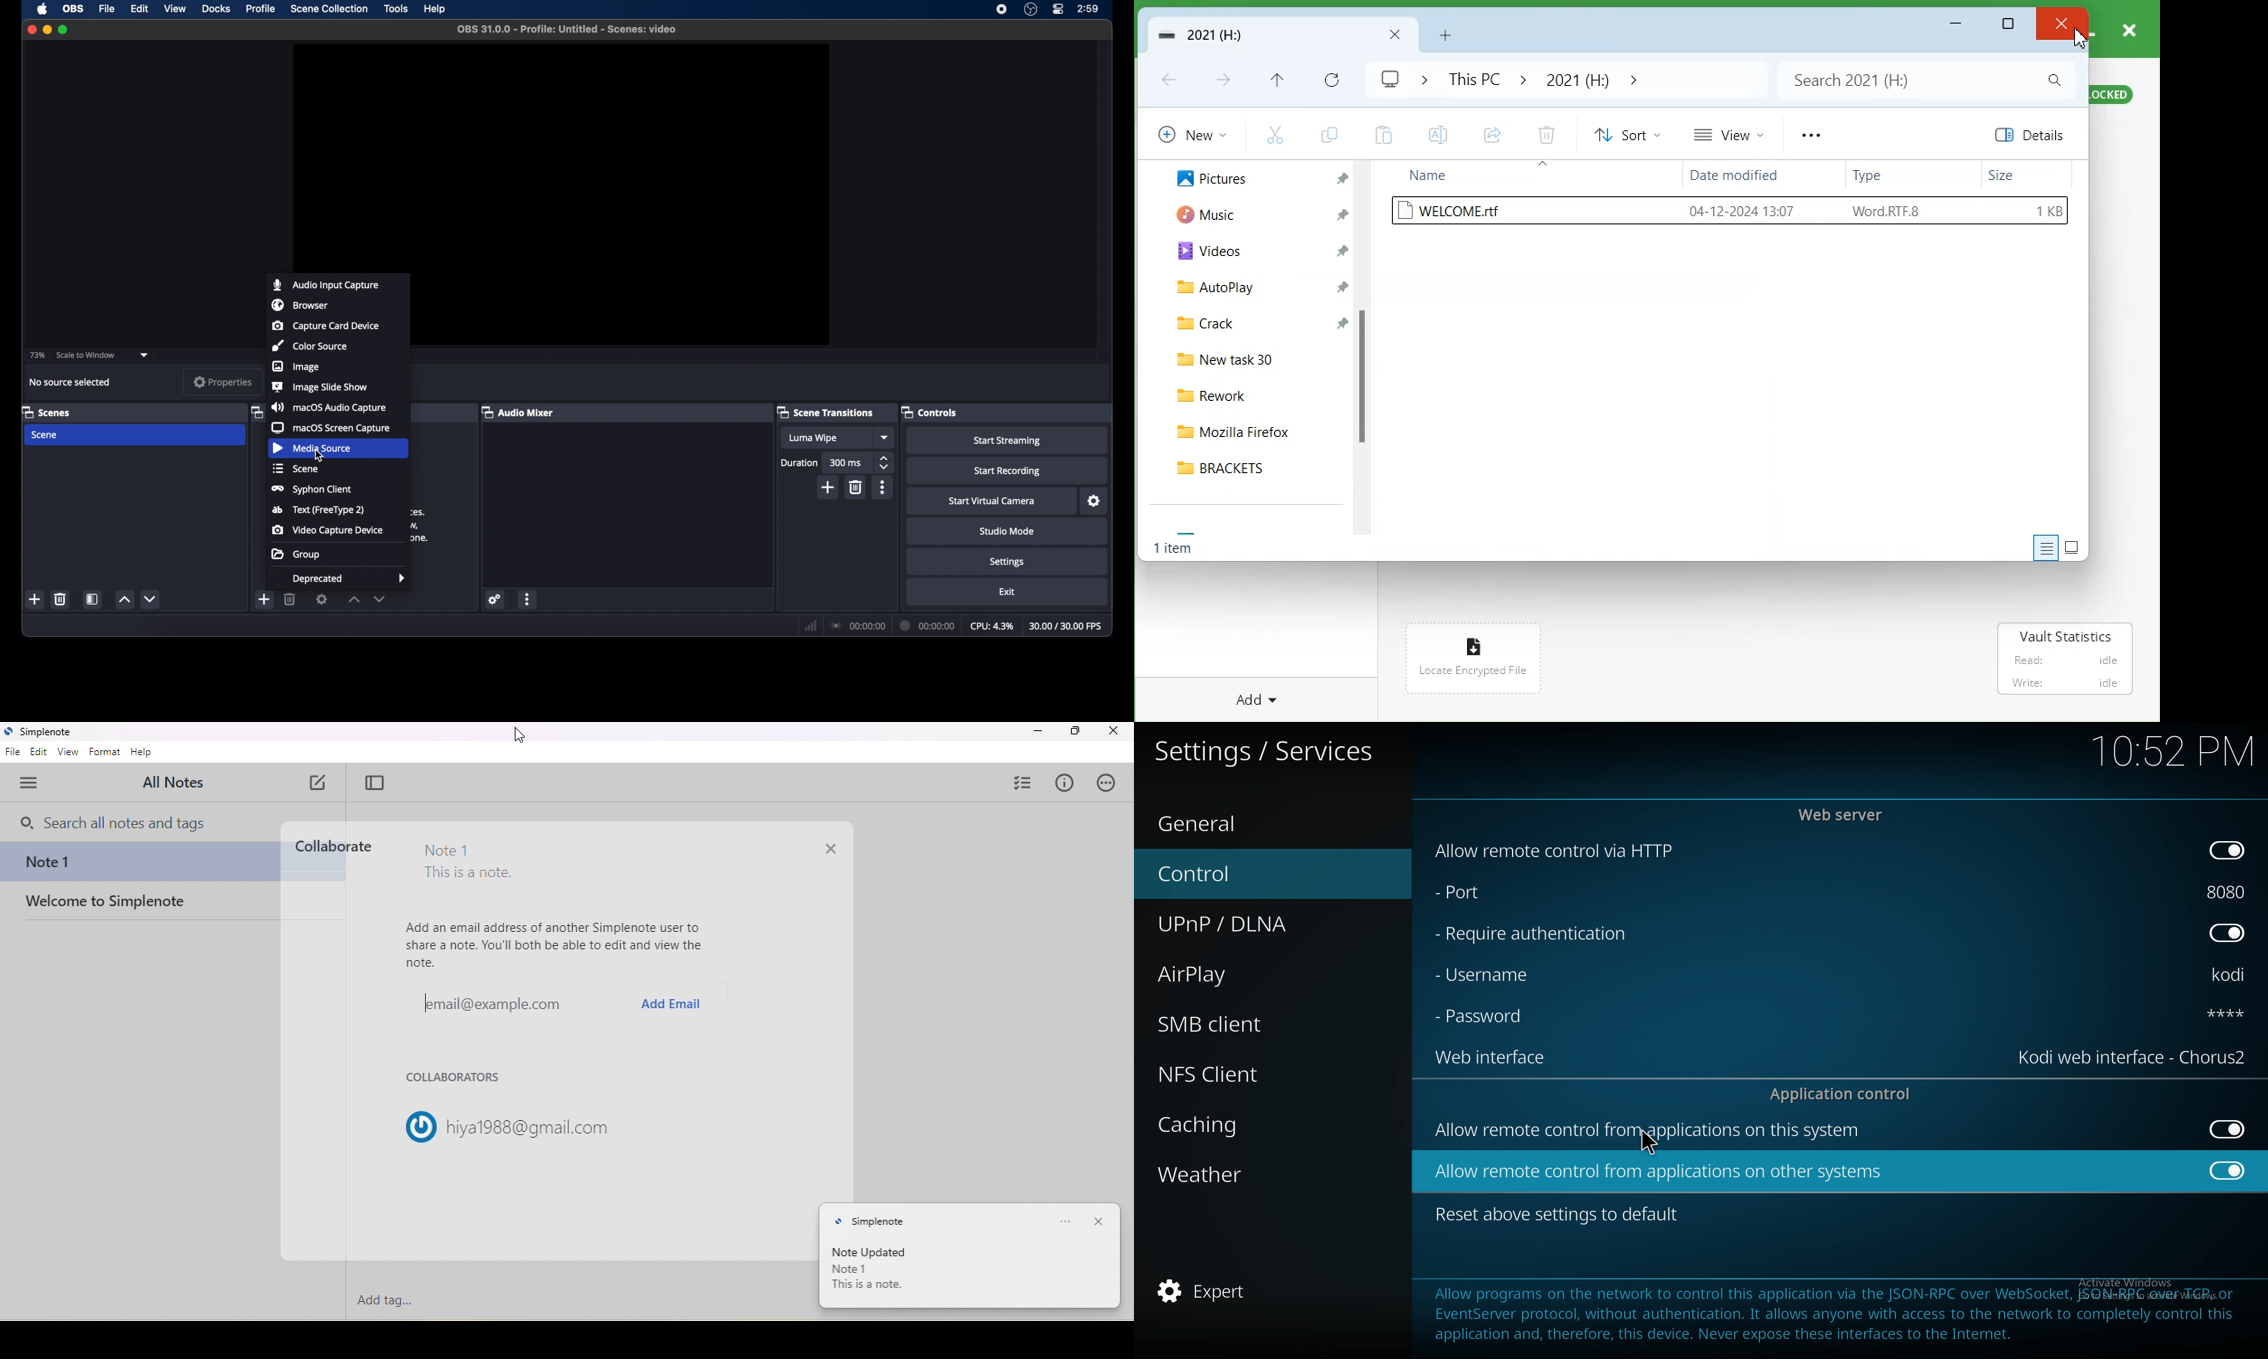  What do you see at coordinates (871, 1285) in the screenshot?
I see `this a note` at bounding box center [871, 1285].